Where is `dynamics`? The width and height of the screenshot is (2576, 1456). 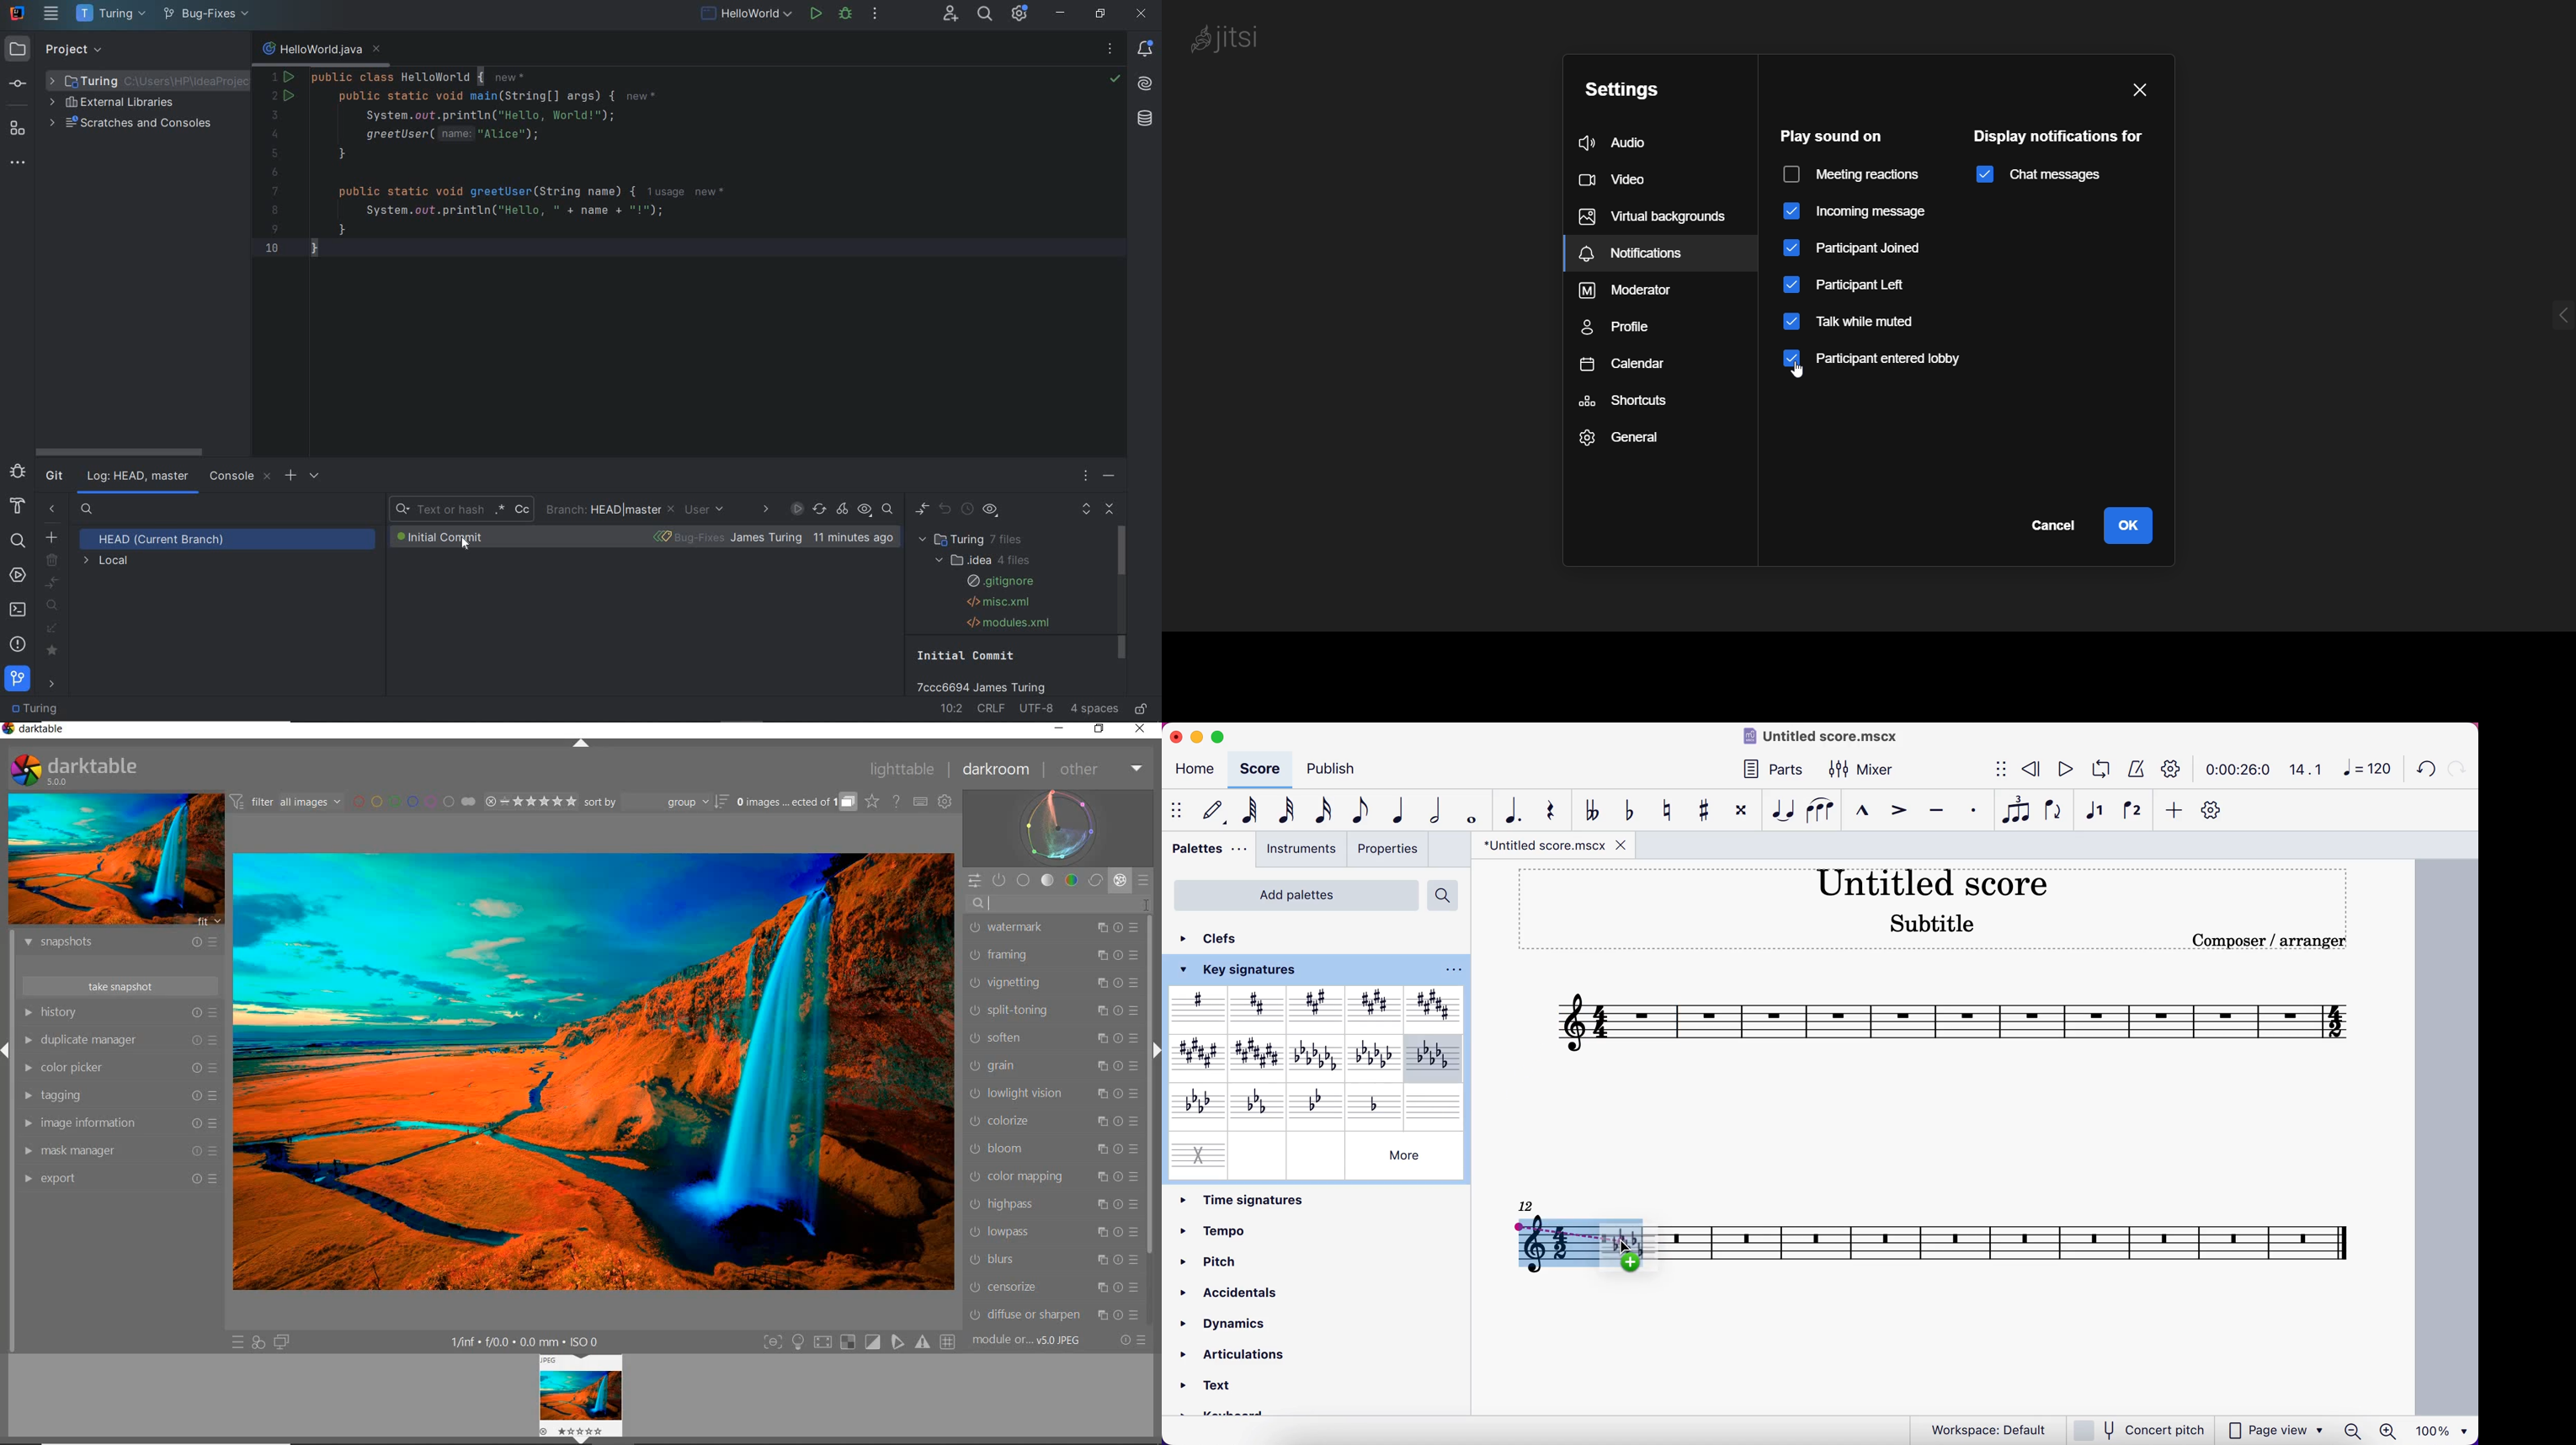
dynamics is located at coordinates (1243, 1320).